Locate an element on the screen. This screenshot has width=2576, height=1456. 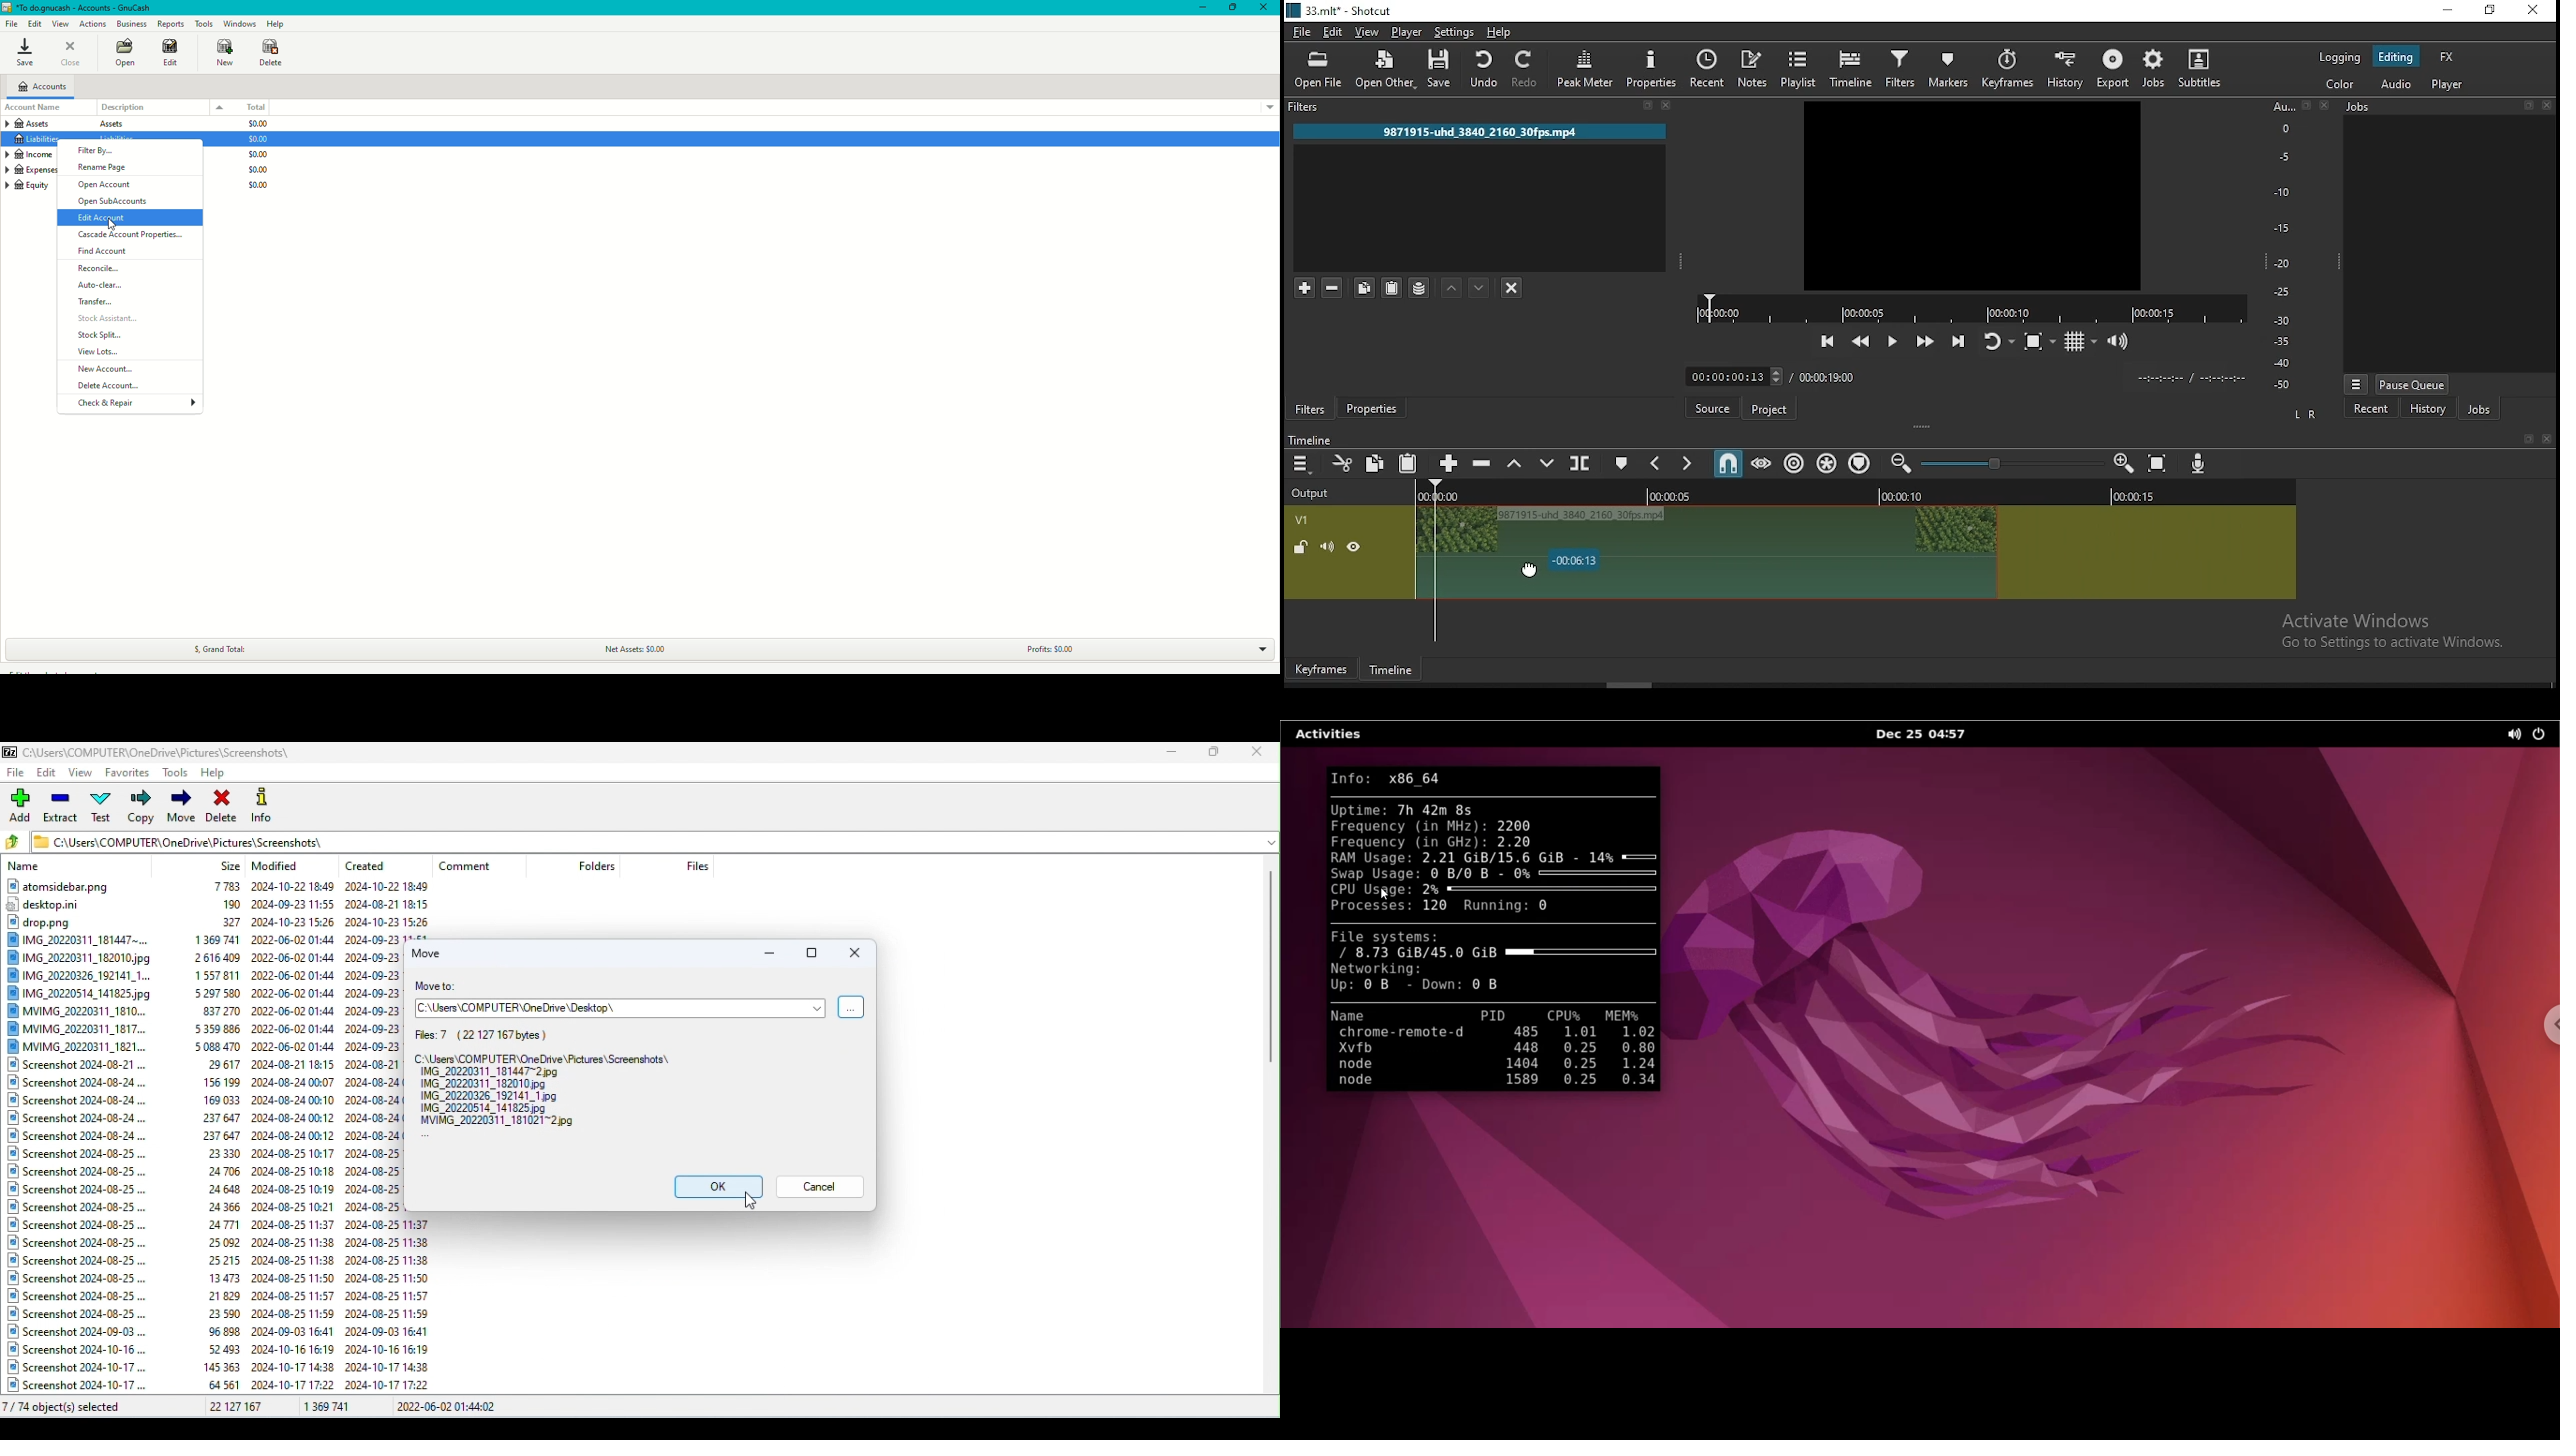
9871915-uhd 3840 2160_30fps.mp4 is located at coordinates (1482, 131).